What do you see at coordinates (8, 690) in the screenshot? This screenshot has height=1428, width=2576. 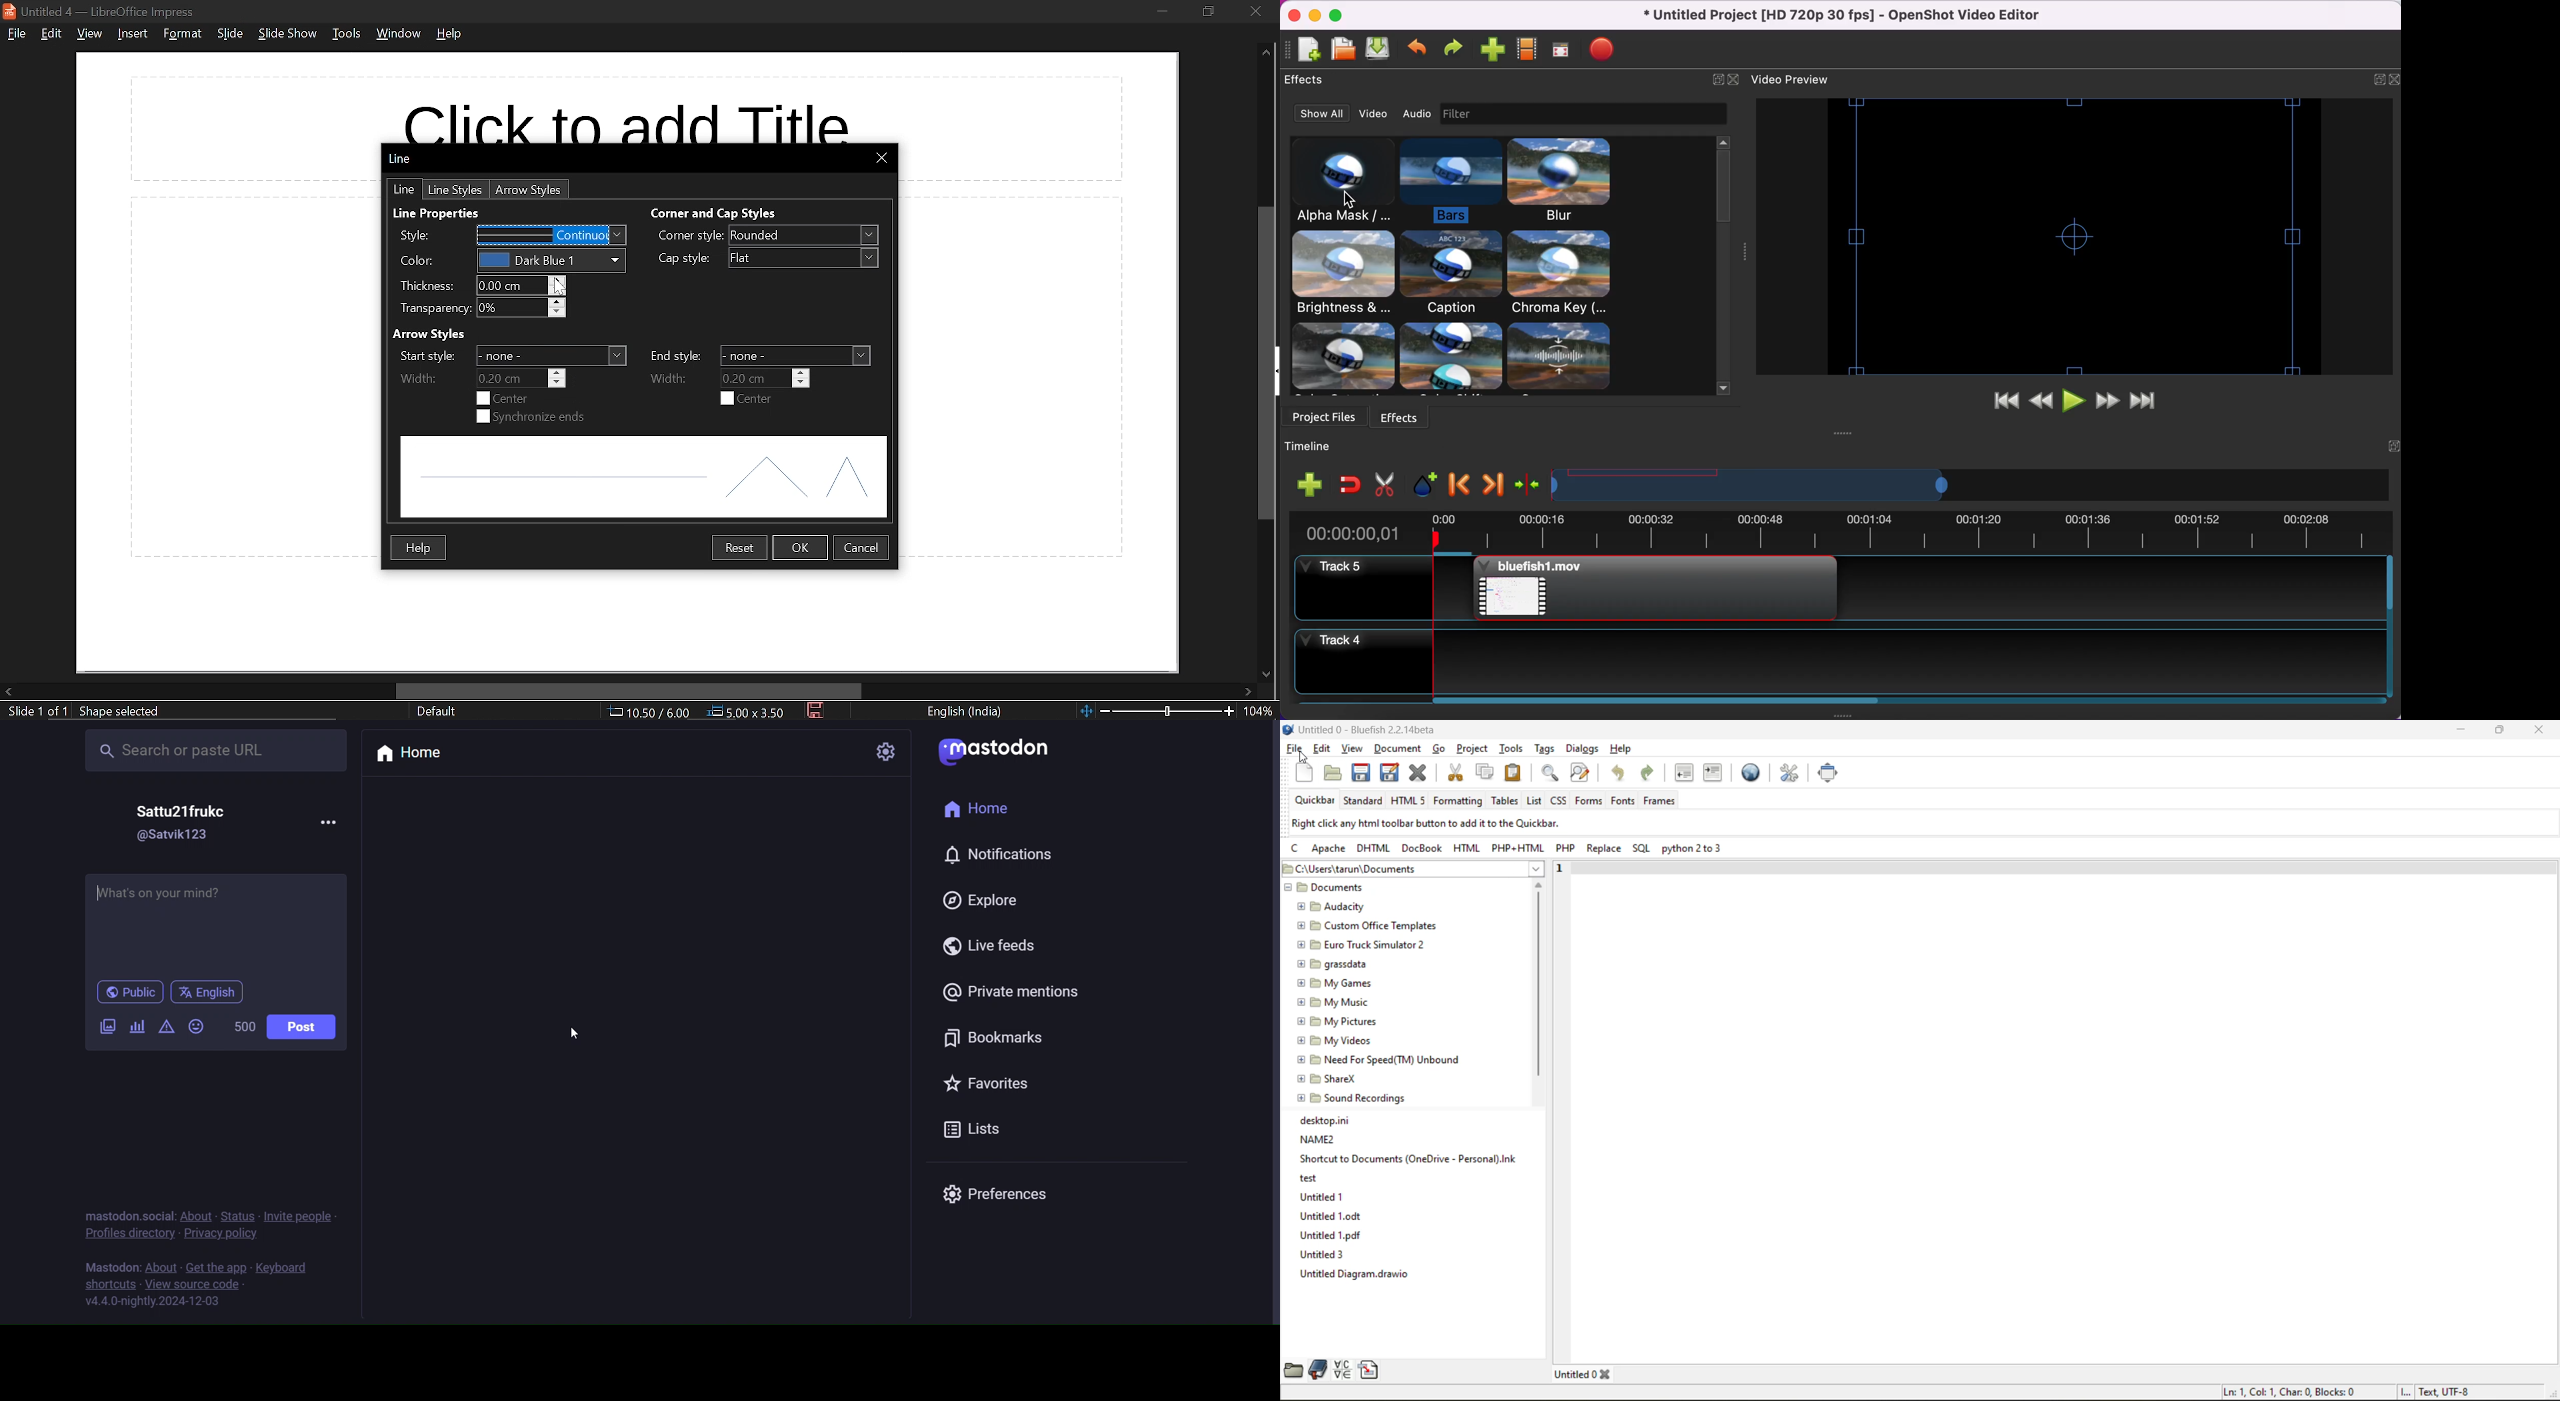 I see `move left` at bounding box center [8, 690].